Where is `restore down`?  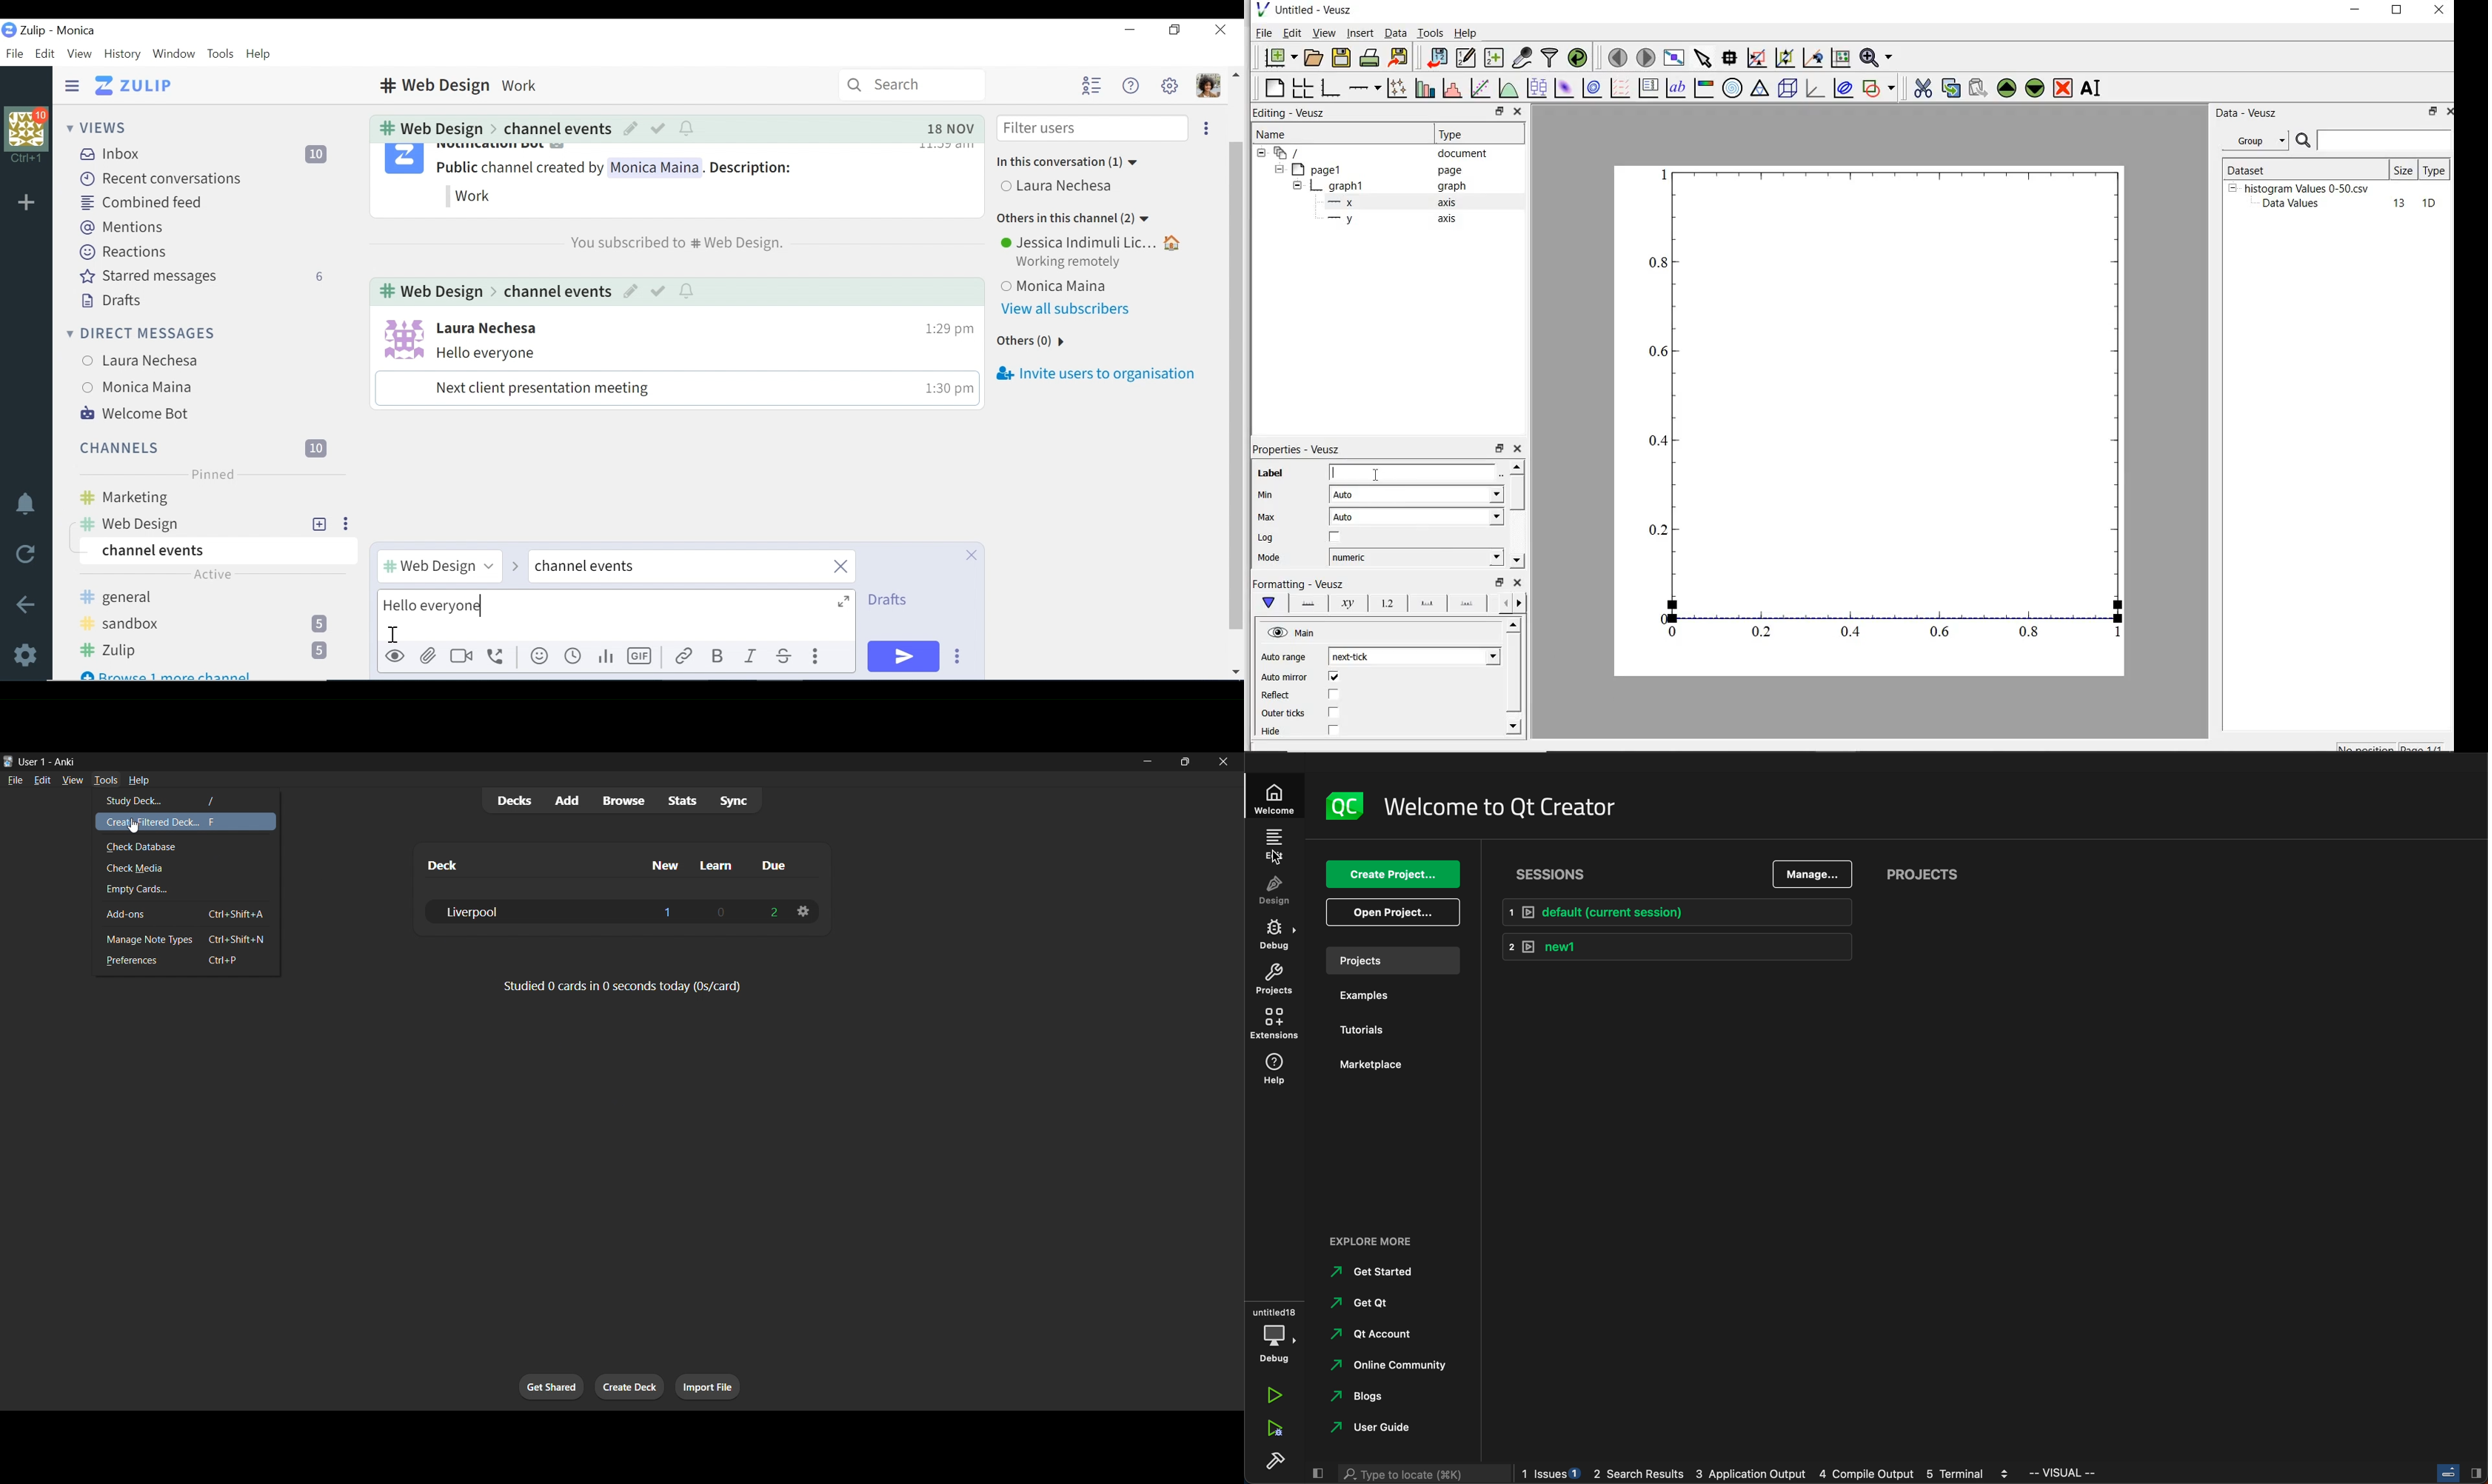 restore down is located at coordinates (1500, 449).